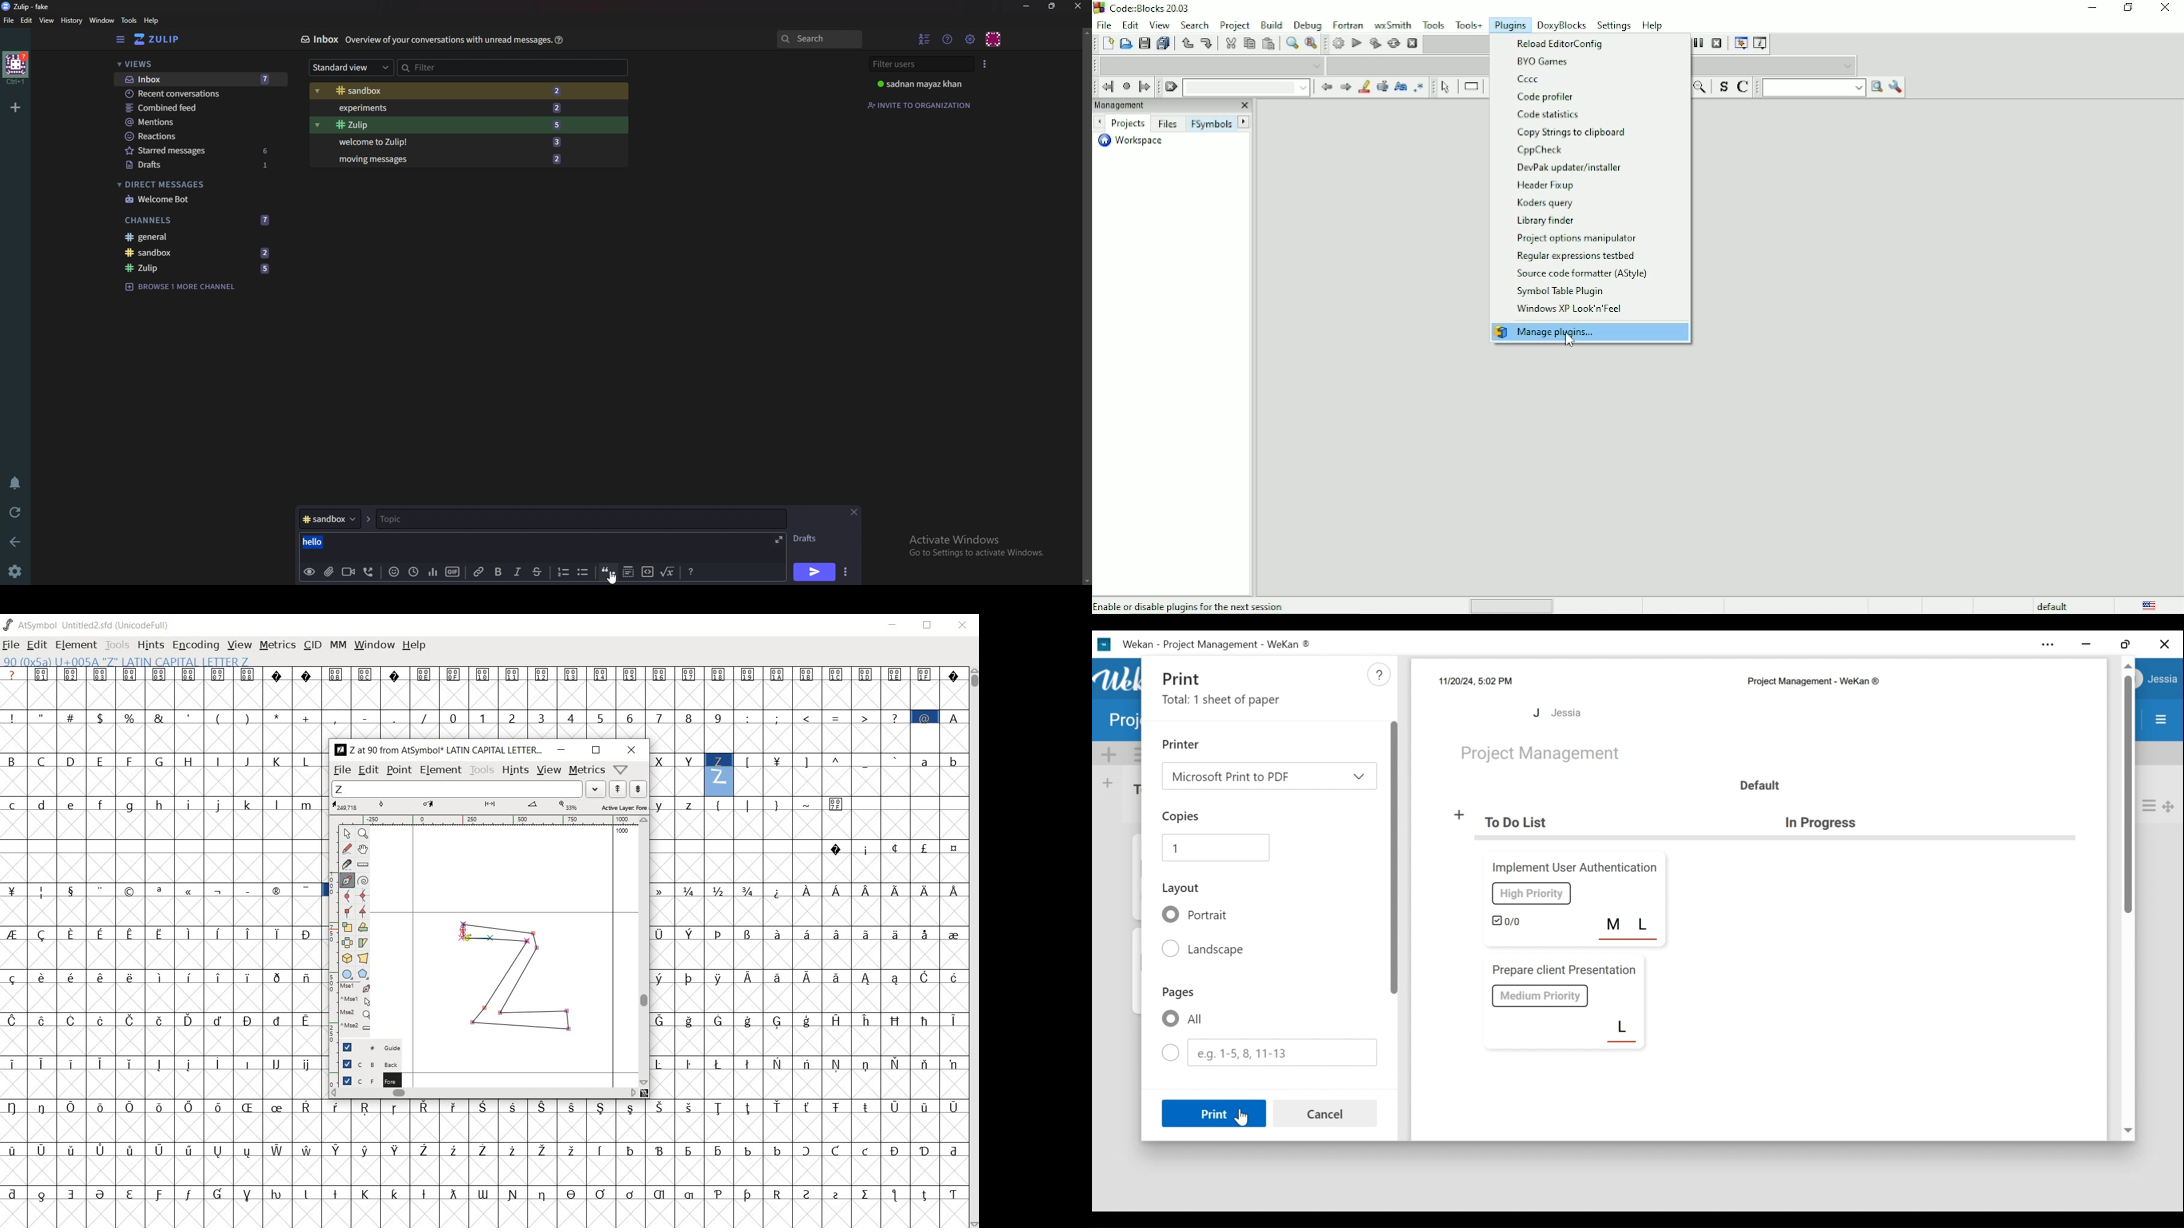  Describe the element at coordinates (1393, 43) in the screenshot. I see `Rebuild` at that location.